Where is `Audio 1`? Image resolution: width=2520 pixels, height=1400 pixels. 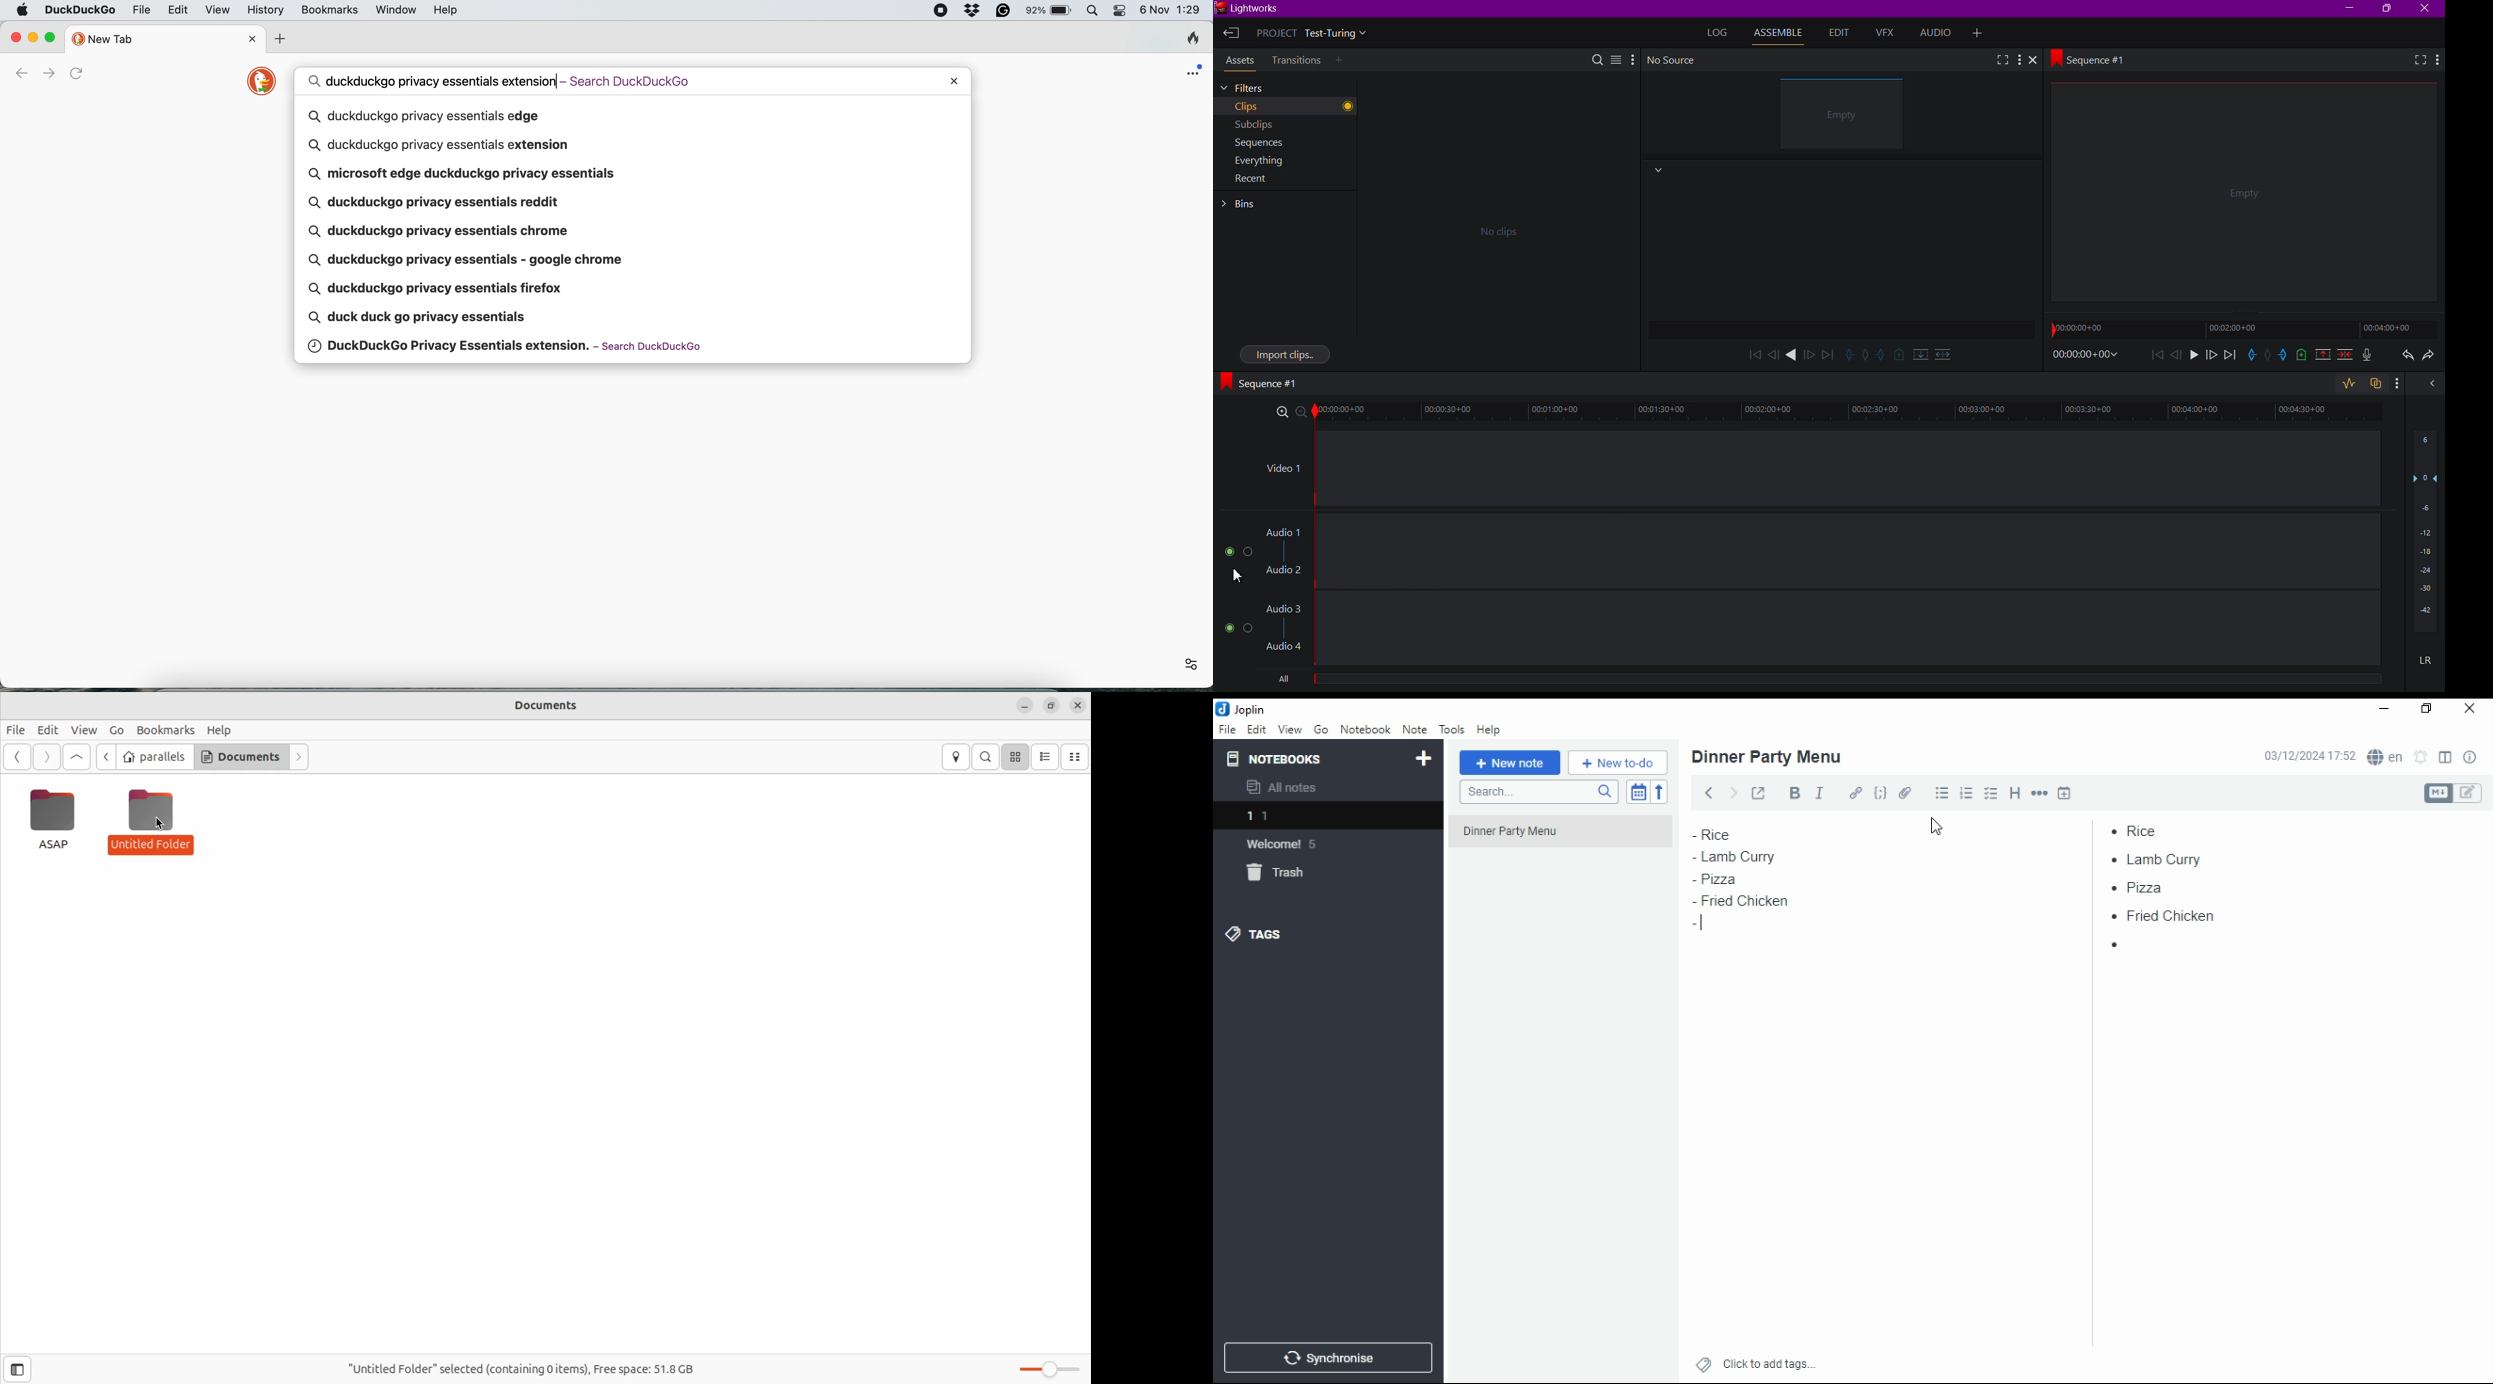
Audio 1 is located at coordinates (1282, 533).